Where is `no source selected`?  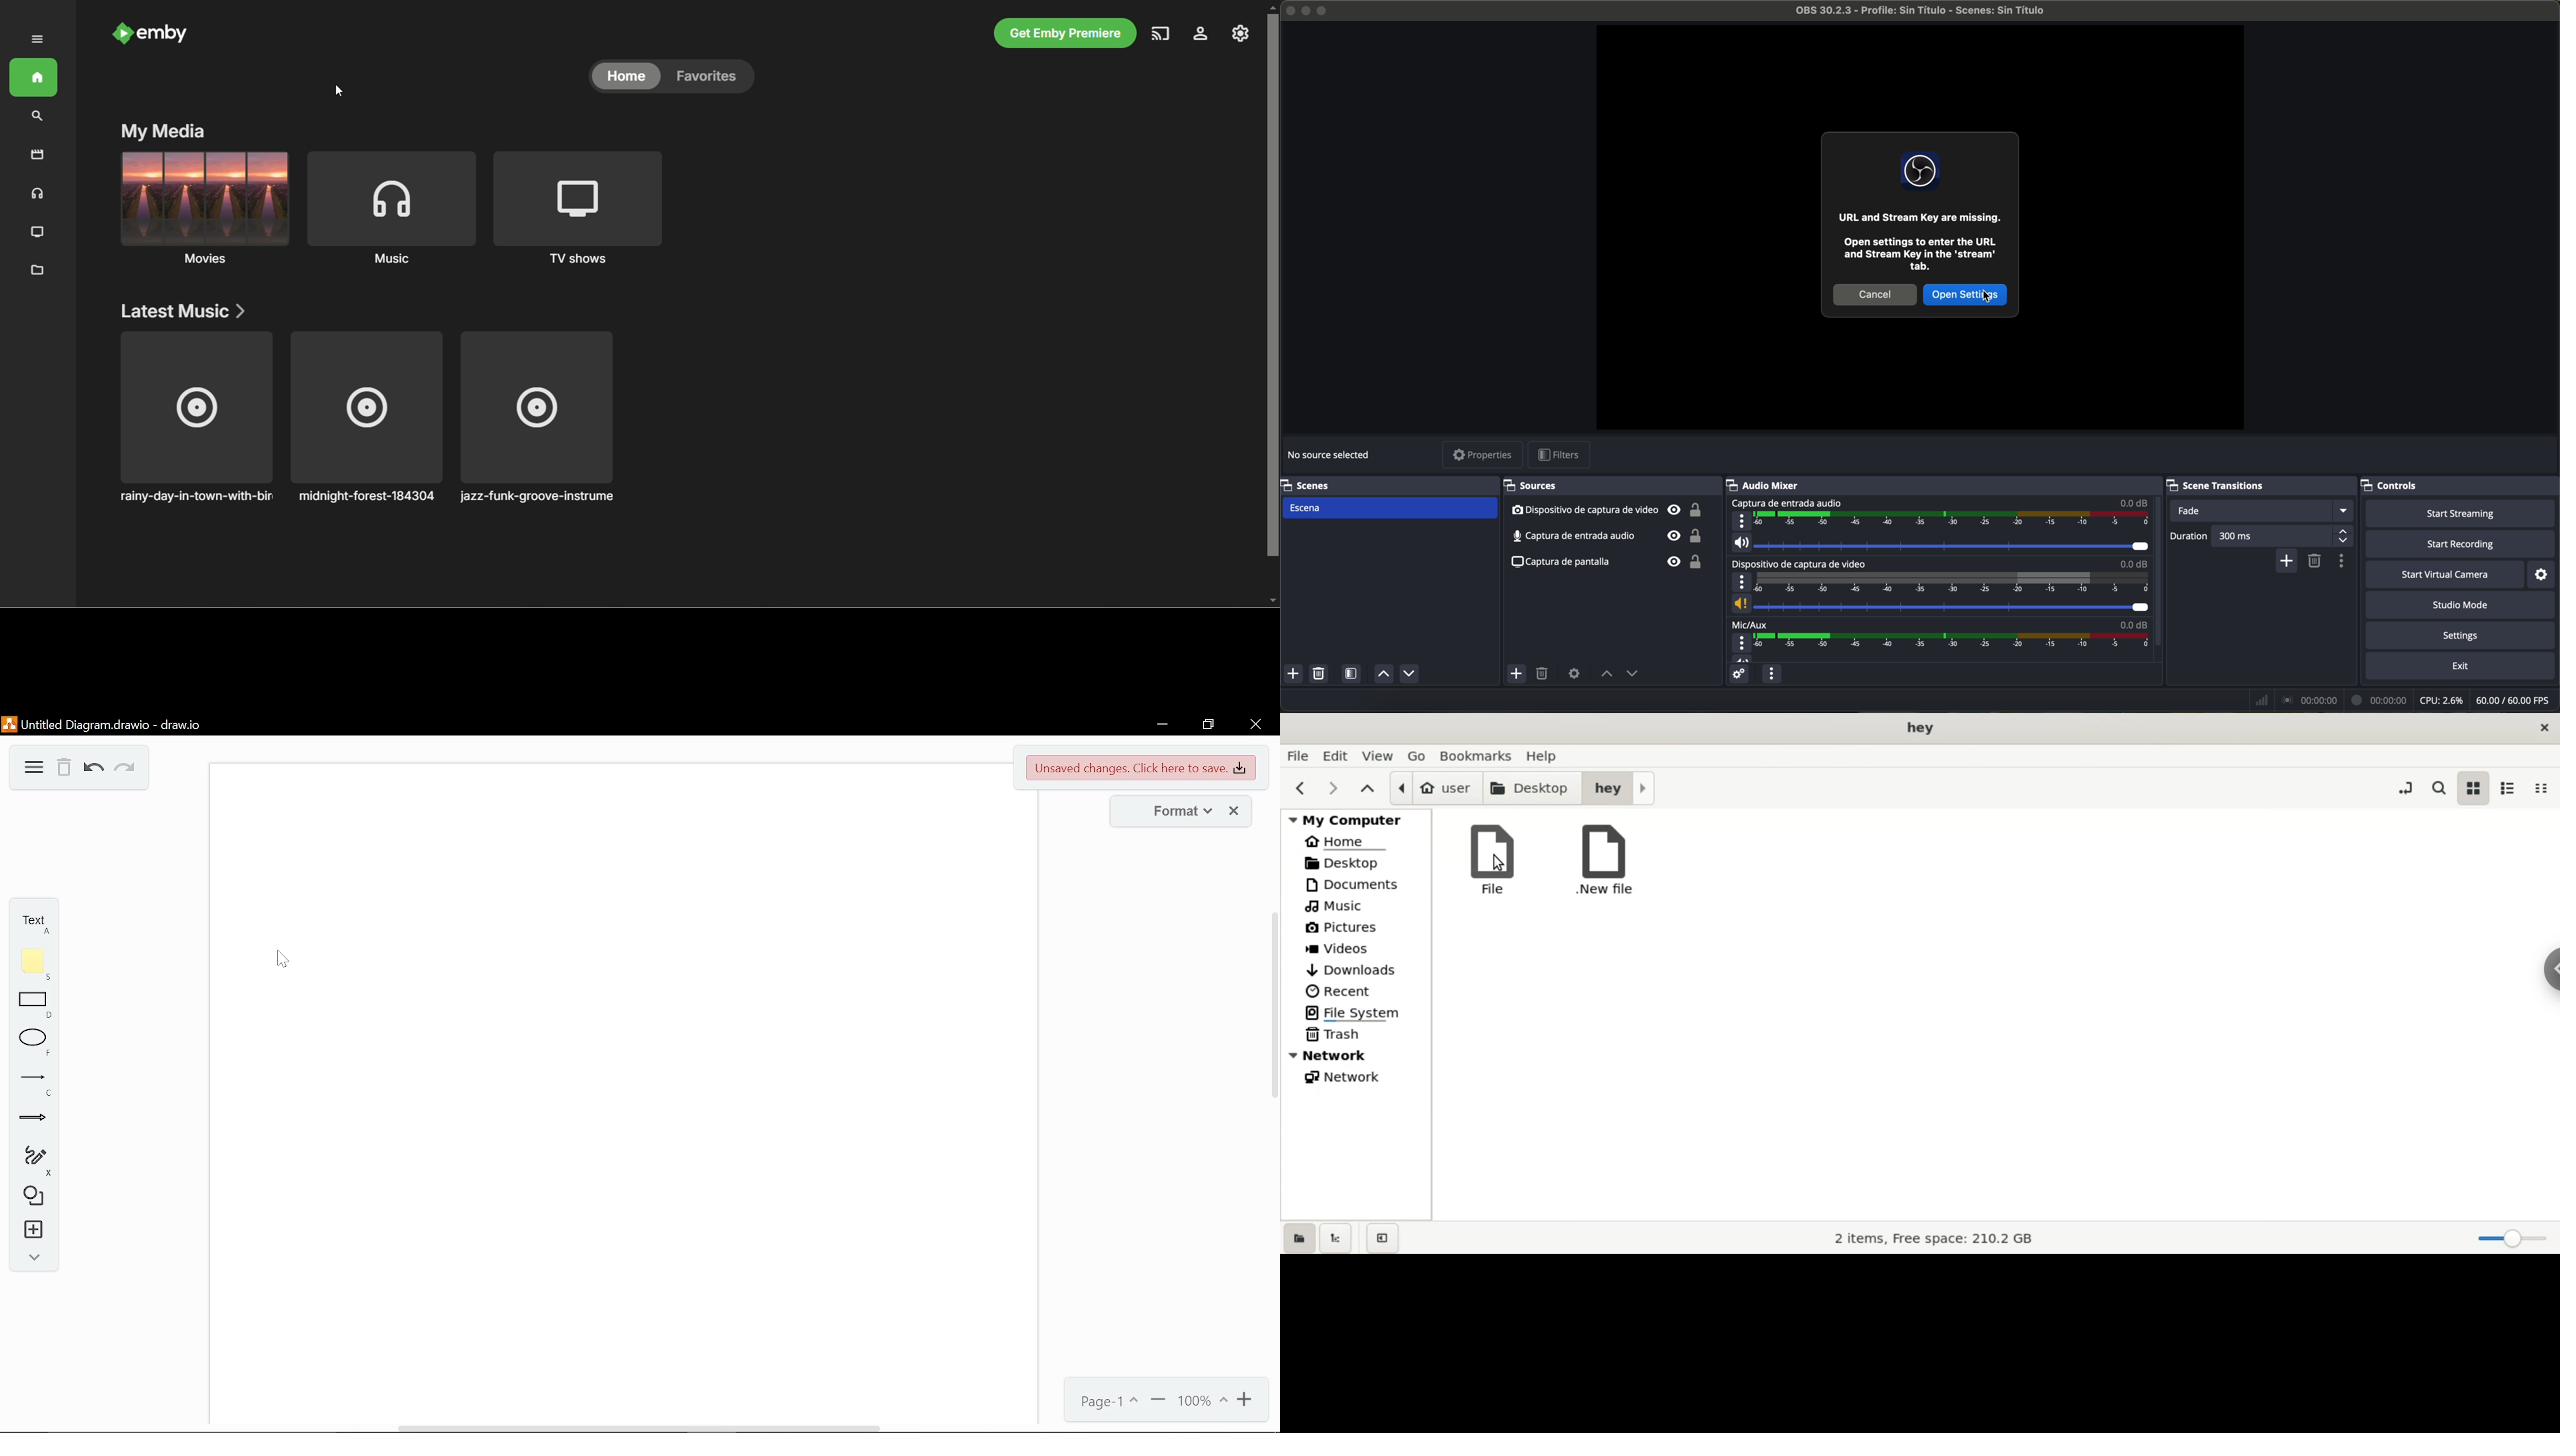
no source selected is located at coordinates (1332, 453).